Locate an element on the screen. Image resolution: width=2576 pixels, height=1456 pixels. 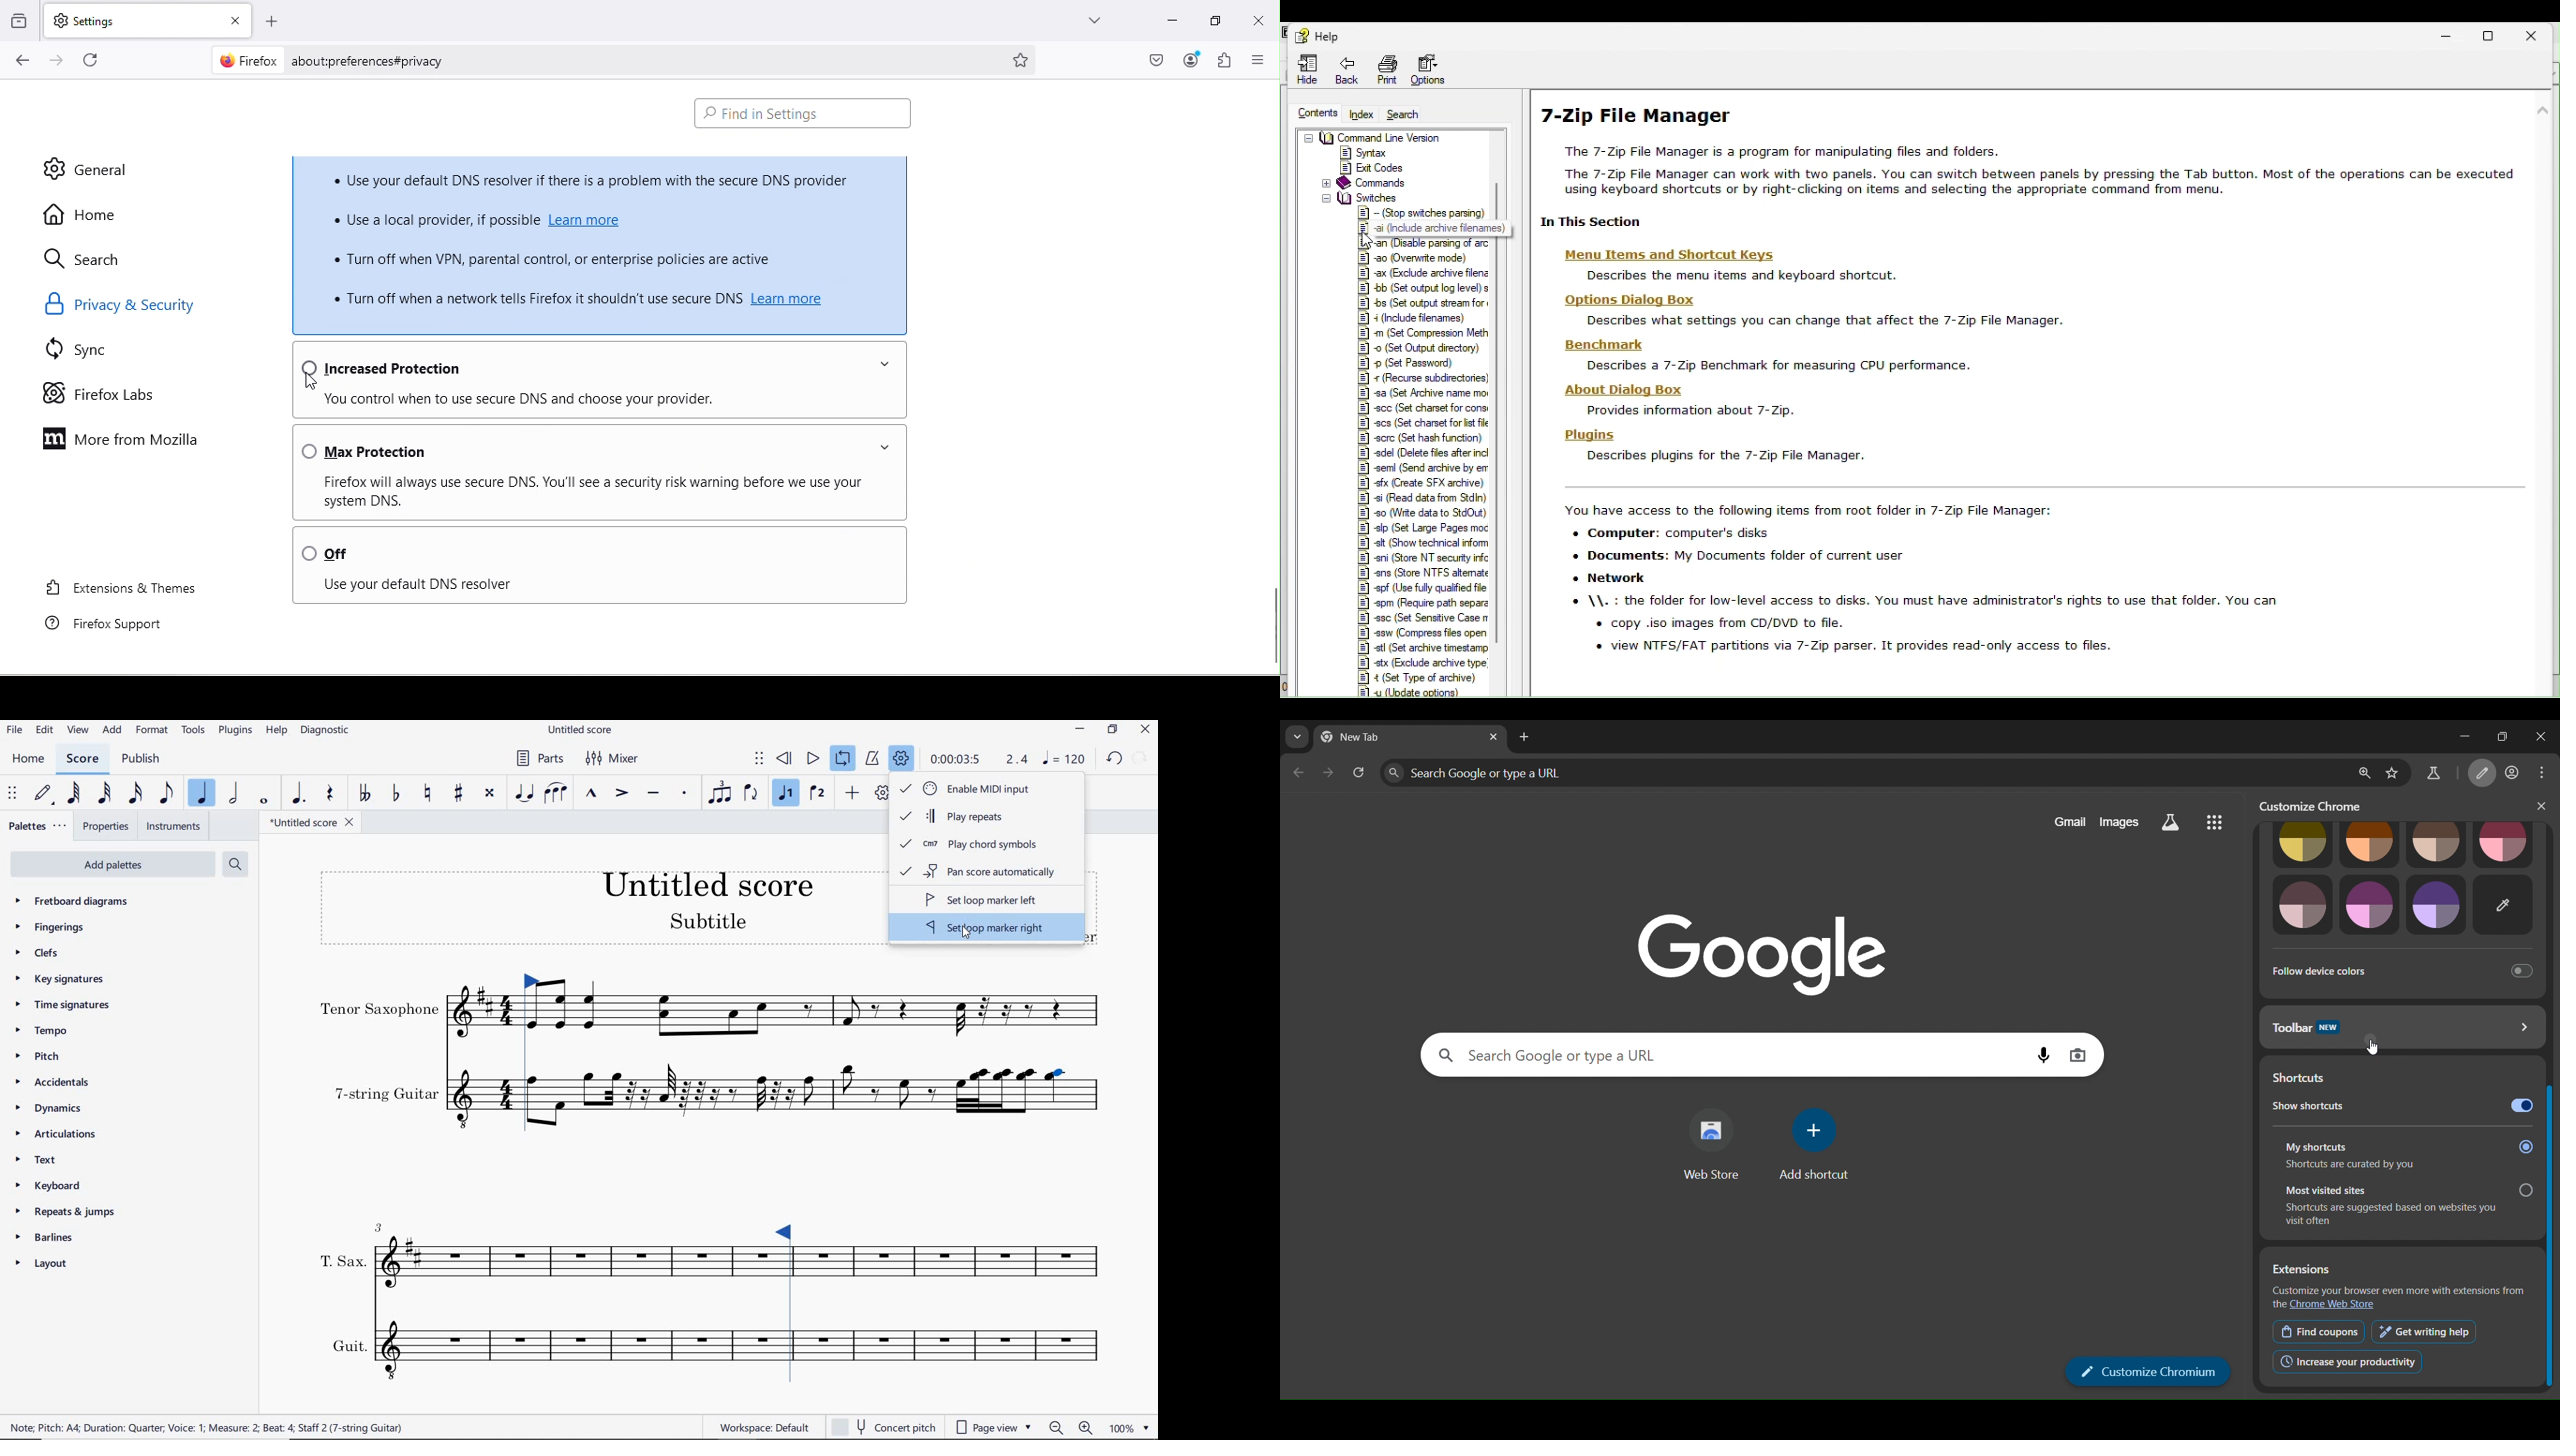
play chord symbols is located at coordinates (975, 845).